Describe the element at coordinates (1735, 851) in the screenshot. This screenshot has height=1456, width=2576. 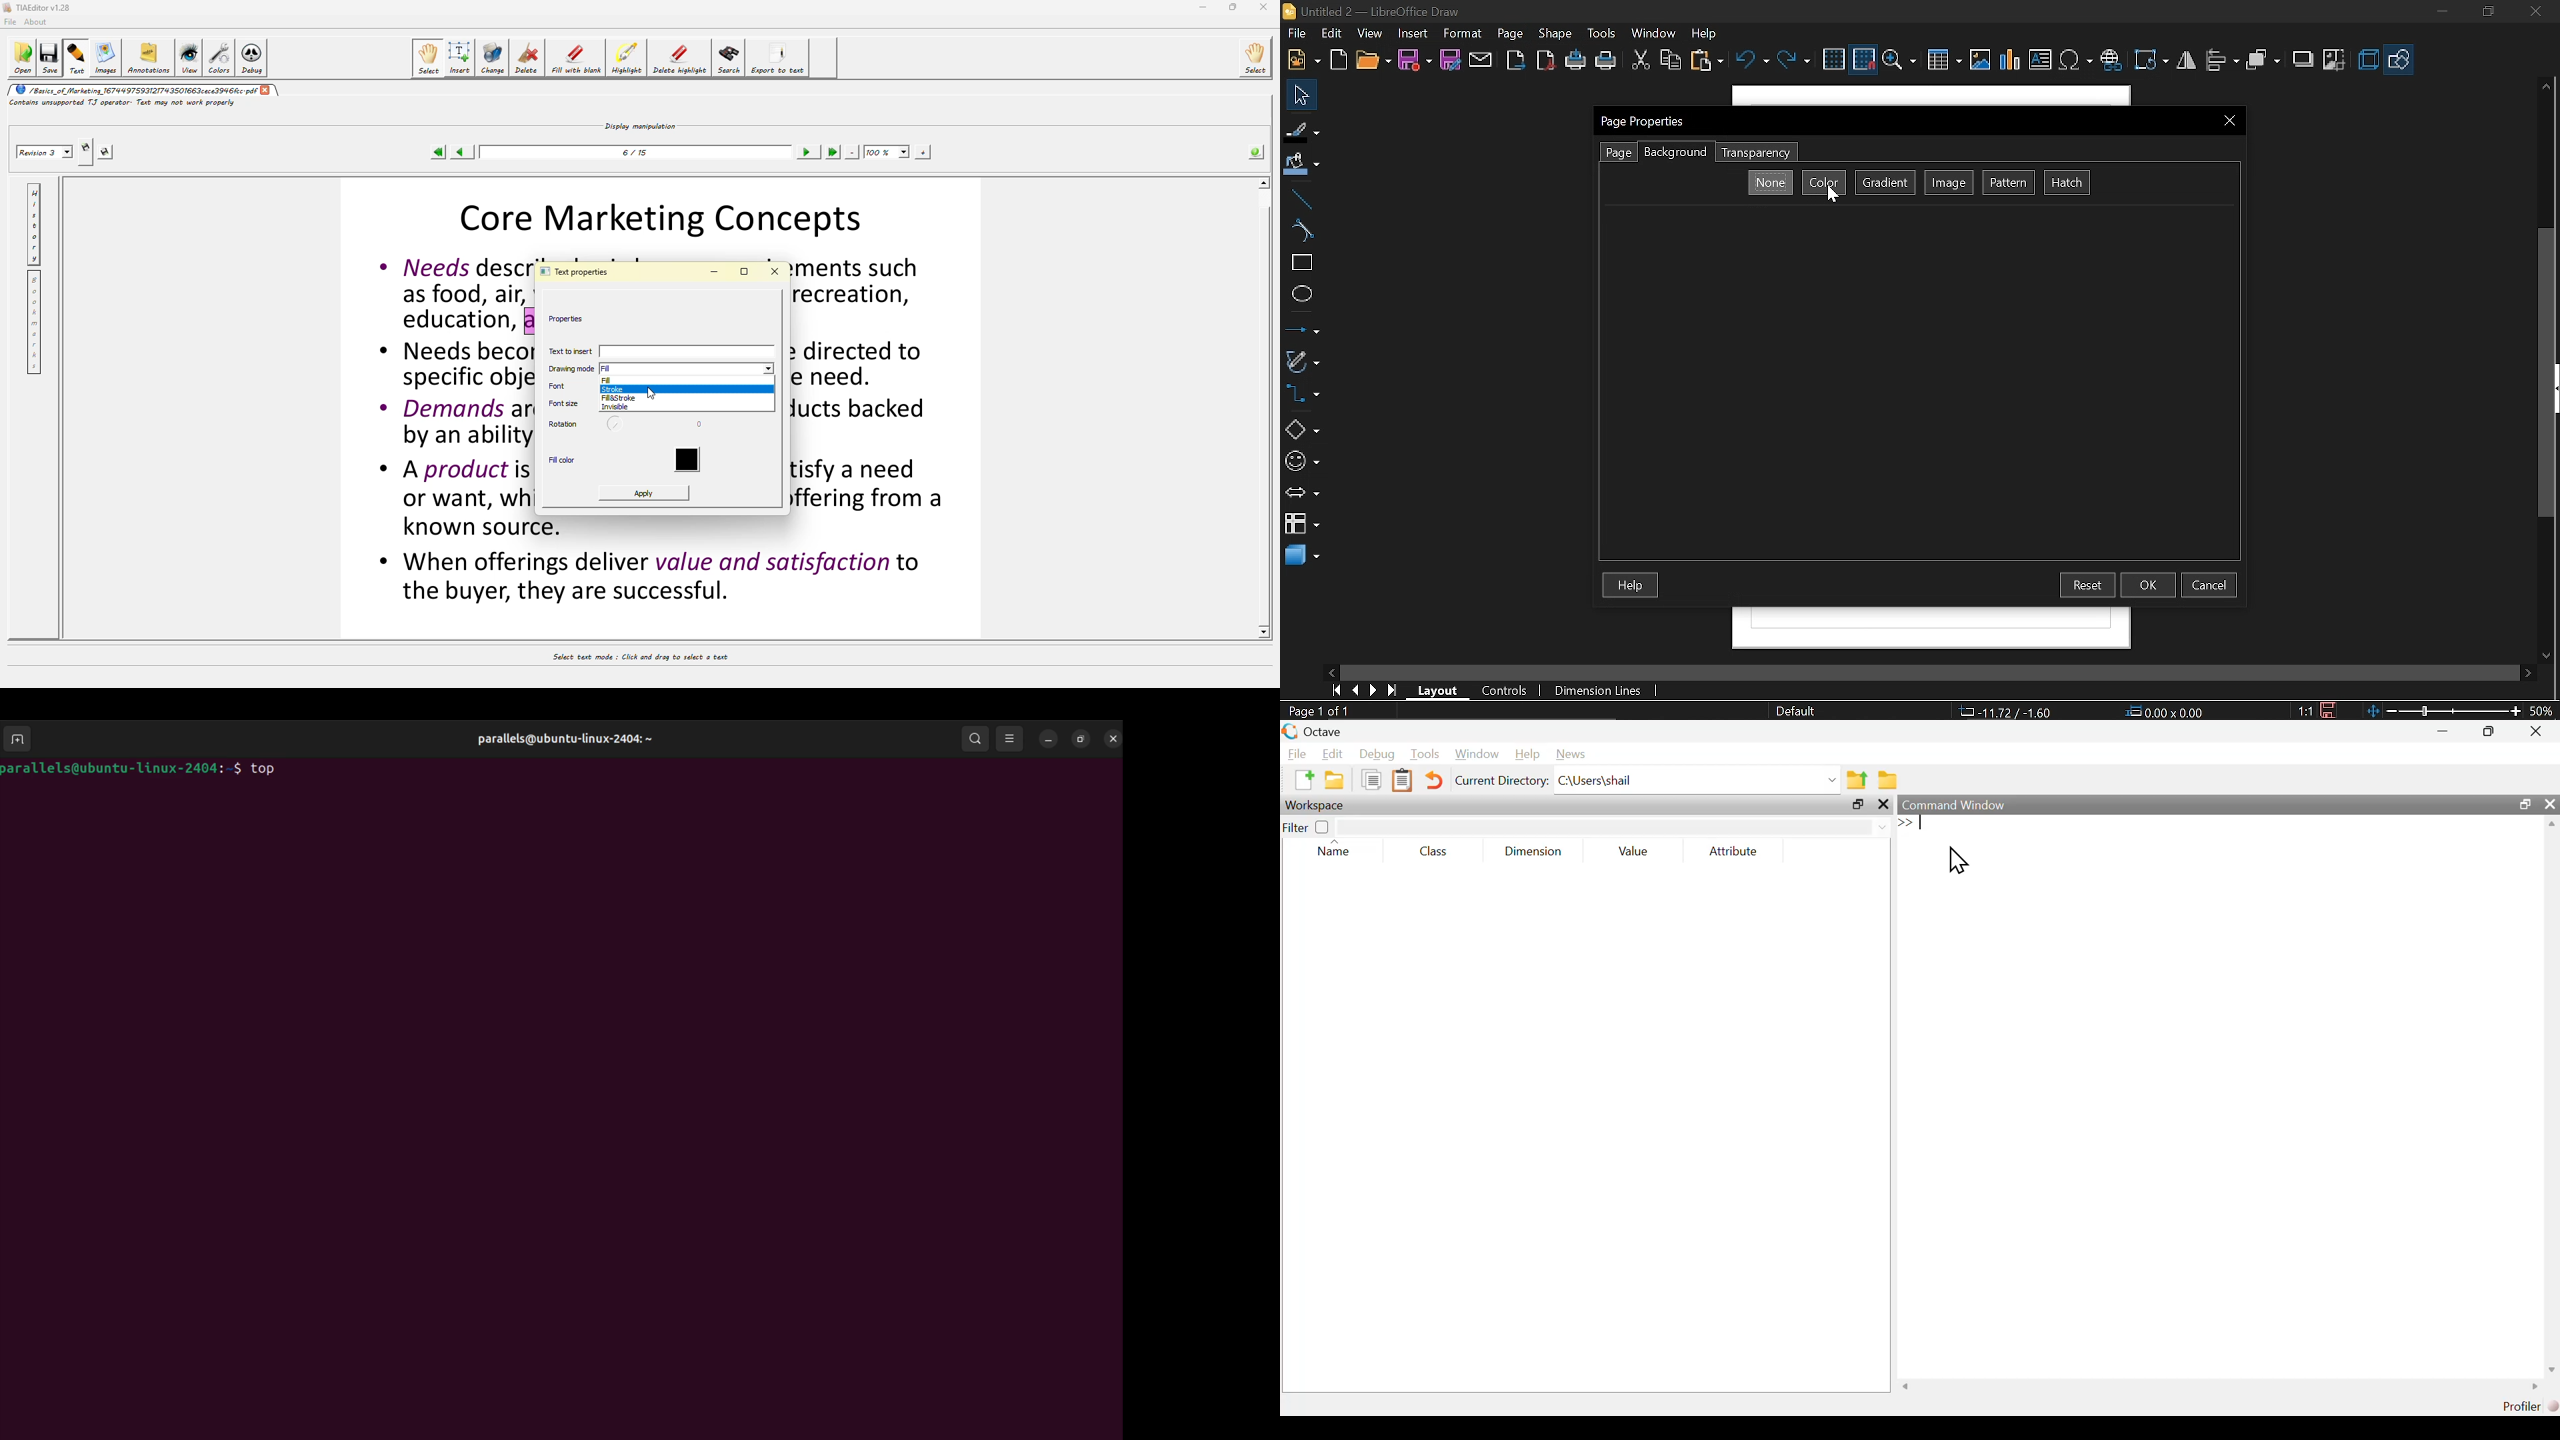
I see `Attribute` at that location.